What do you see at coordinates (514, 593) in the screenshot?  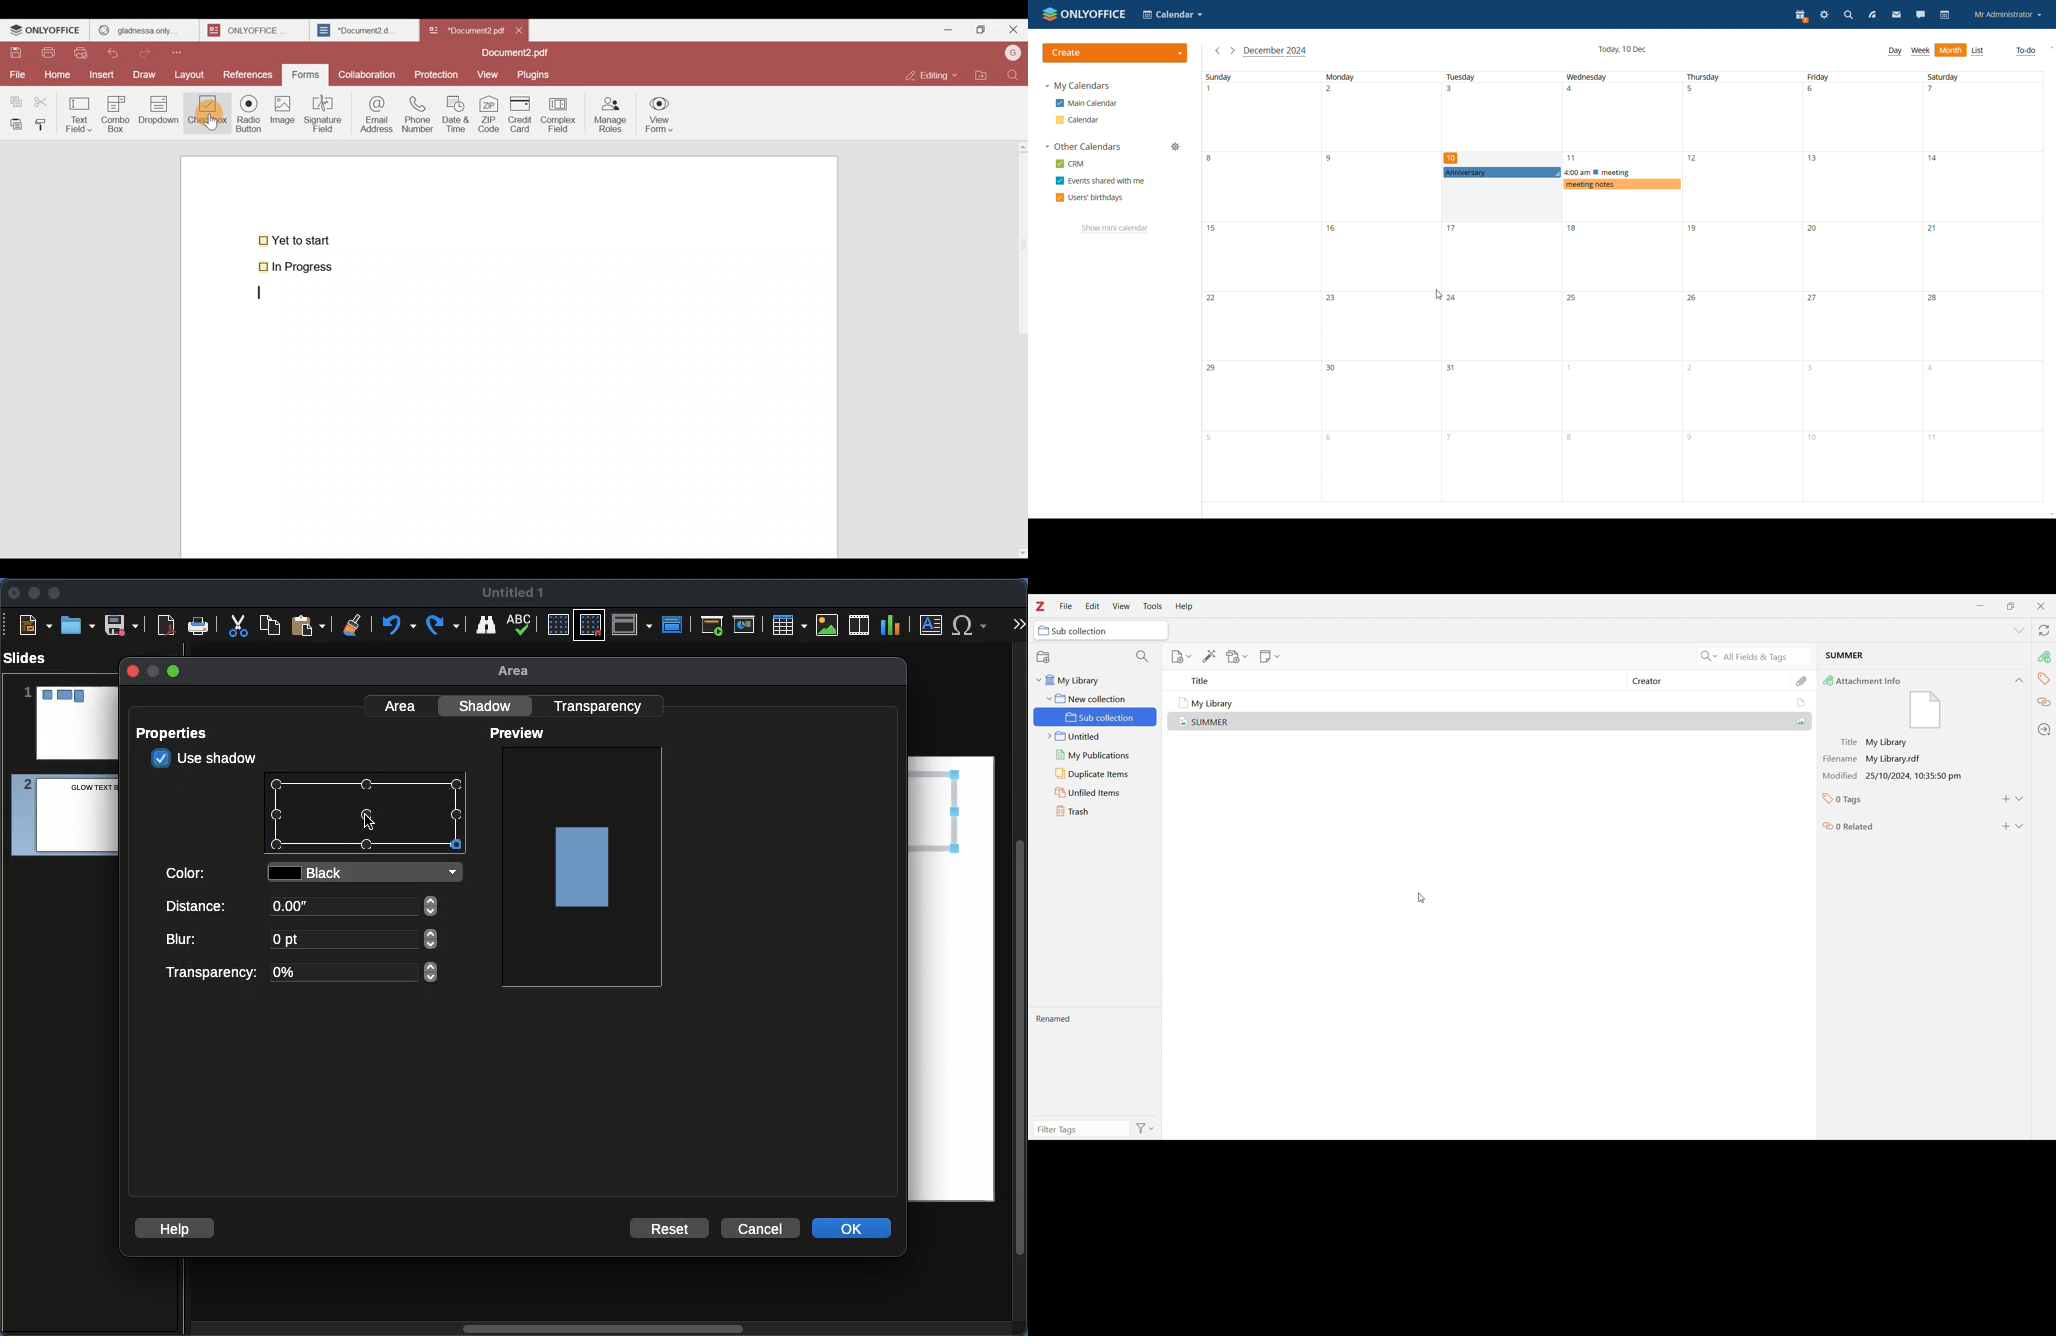 I see `Name` at bounding box center [514, 593].